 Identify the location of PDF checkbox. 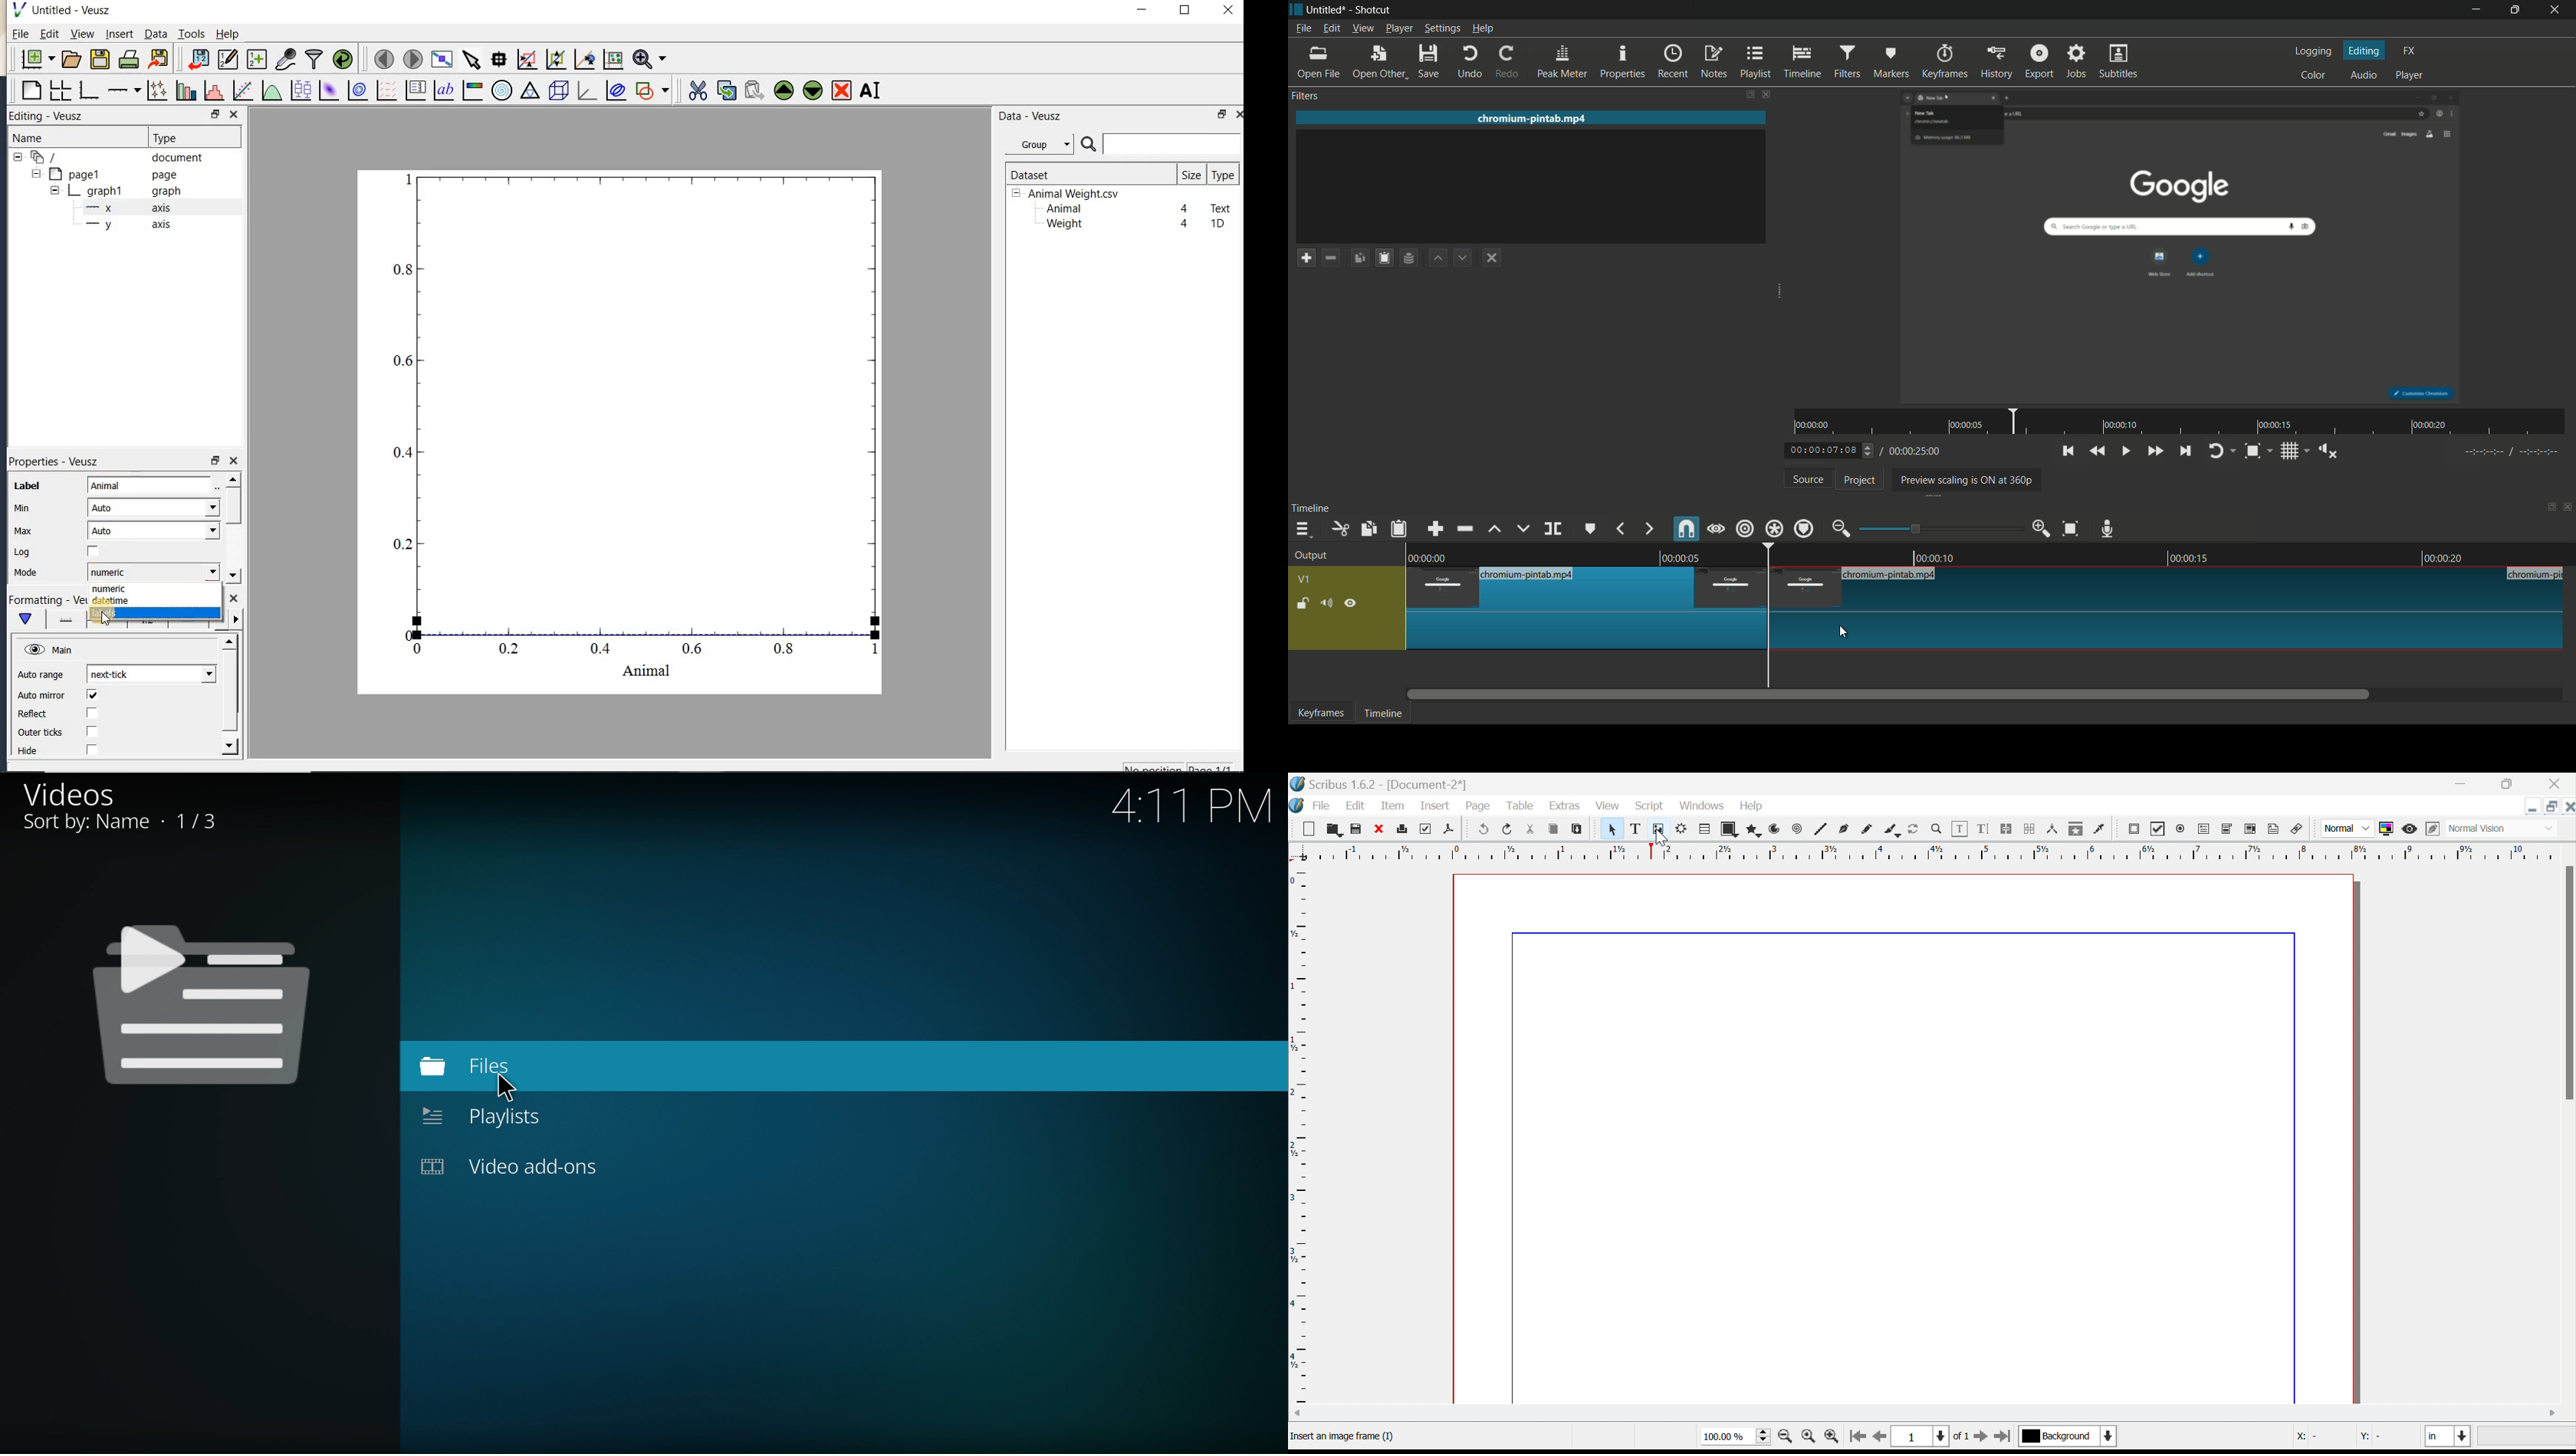
(2161, 829).